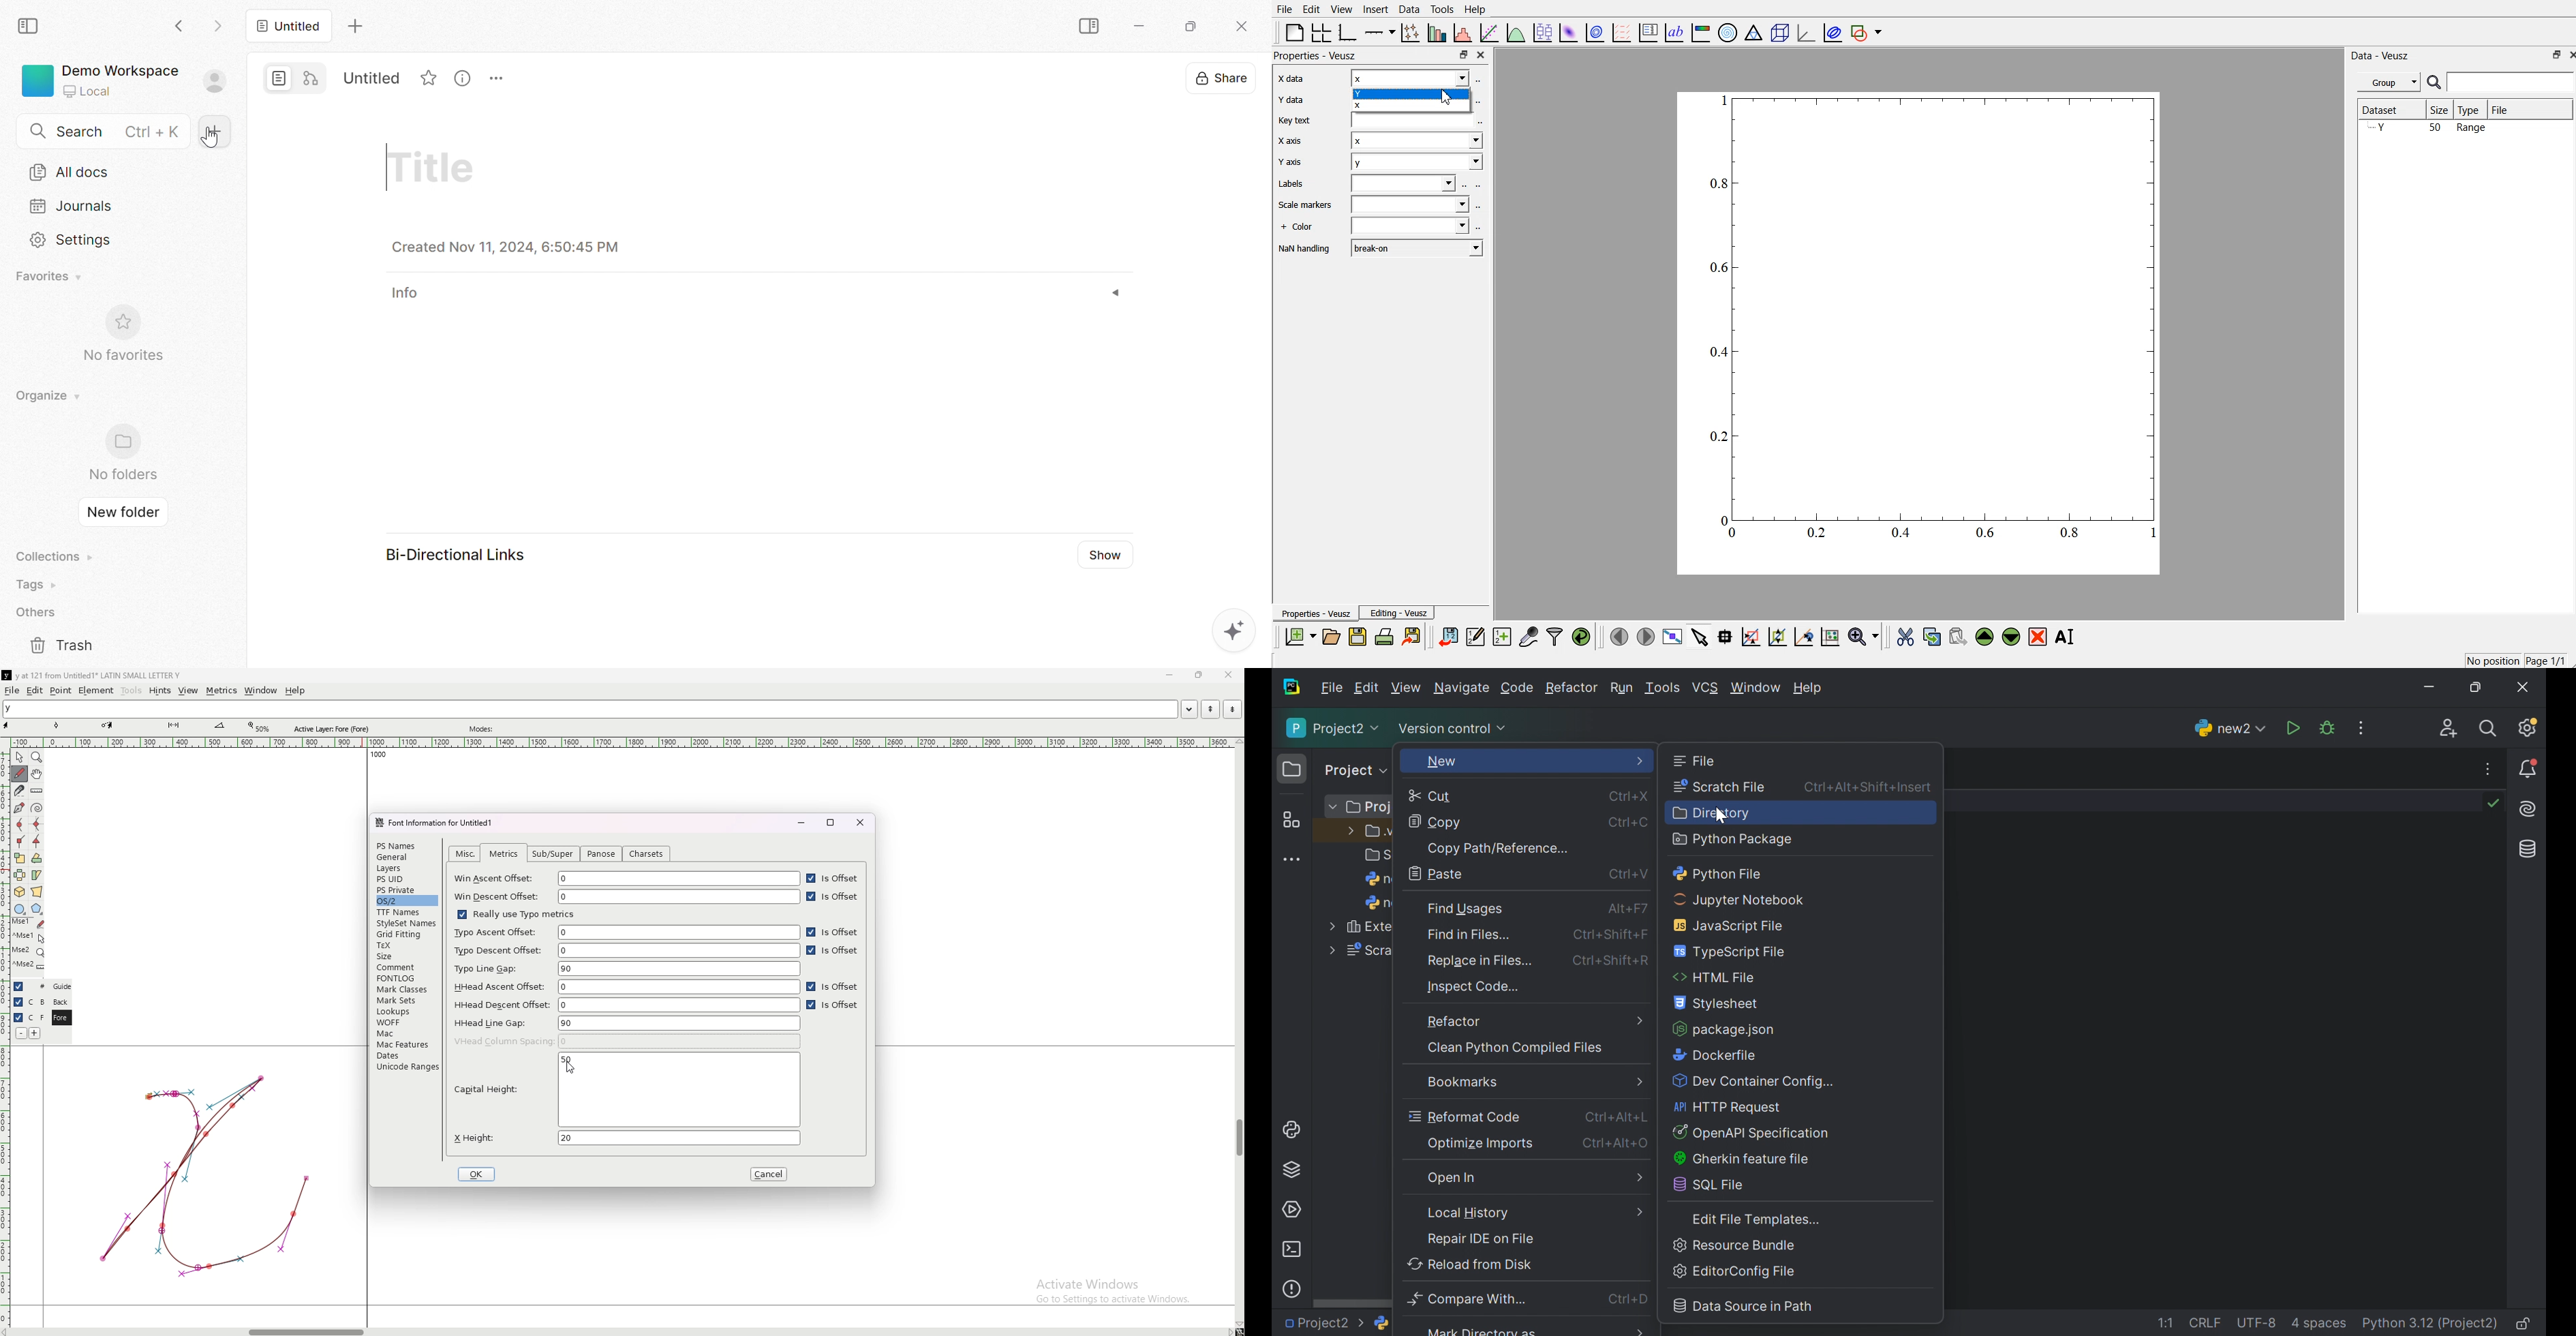  I want to click on scale the selection, so click(19, 858).